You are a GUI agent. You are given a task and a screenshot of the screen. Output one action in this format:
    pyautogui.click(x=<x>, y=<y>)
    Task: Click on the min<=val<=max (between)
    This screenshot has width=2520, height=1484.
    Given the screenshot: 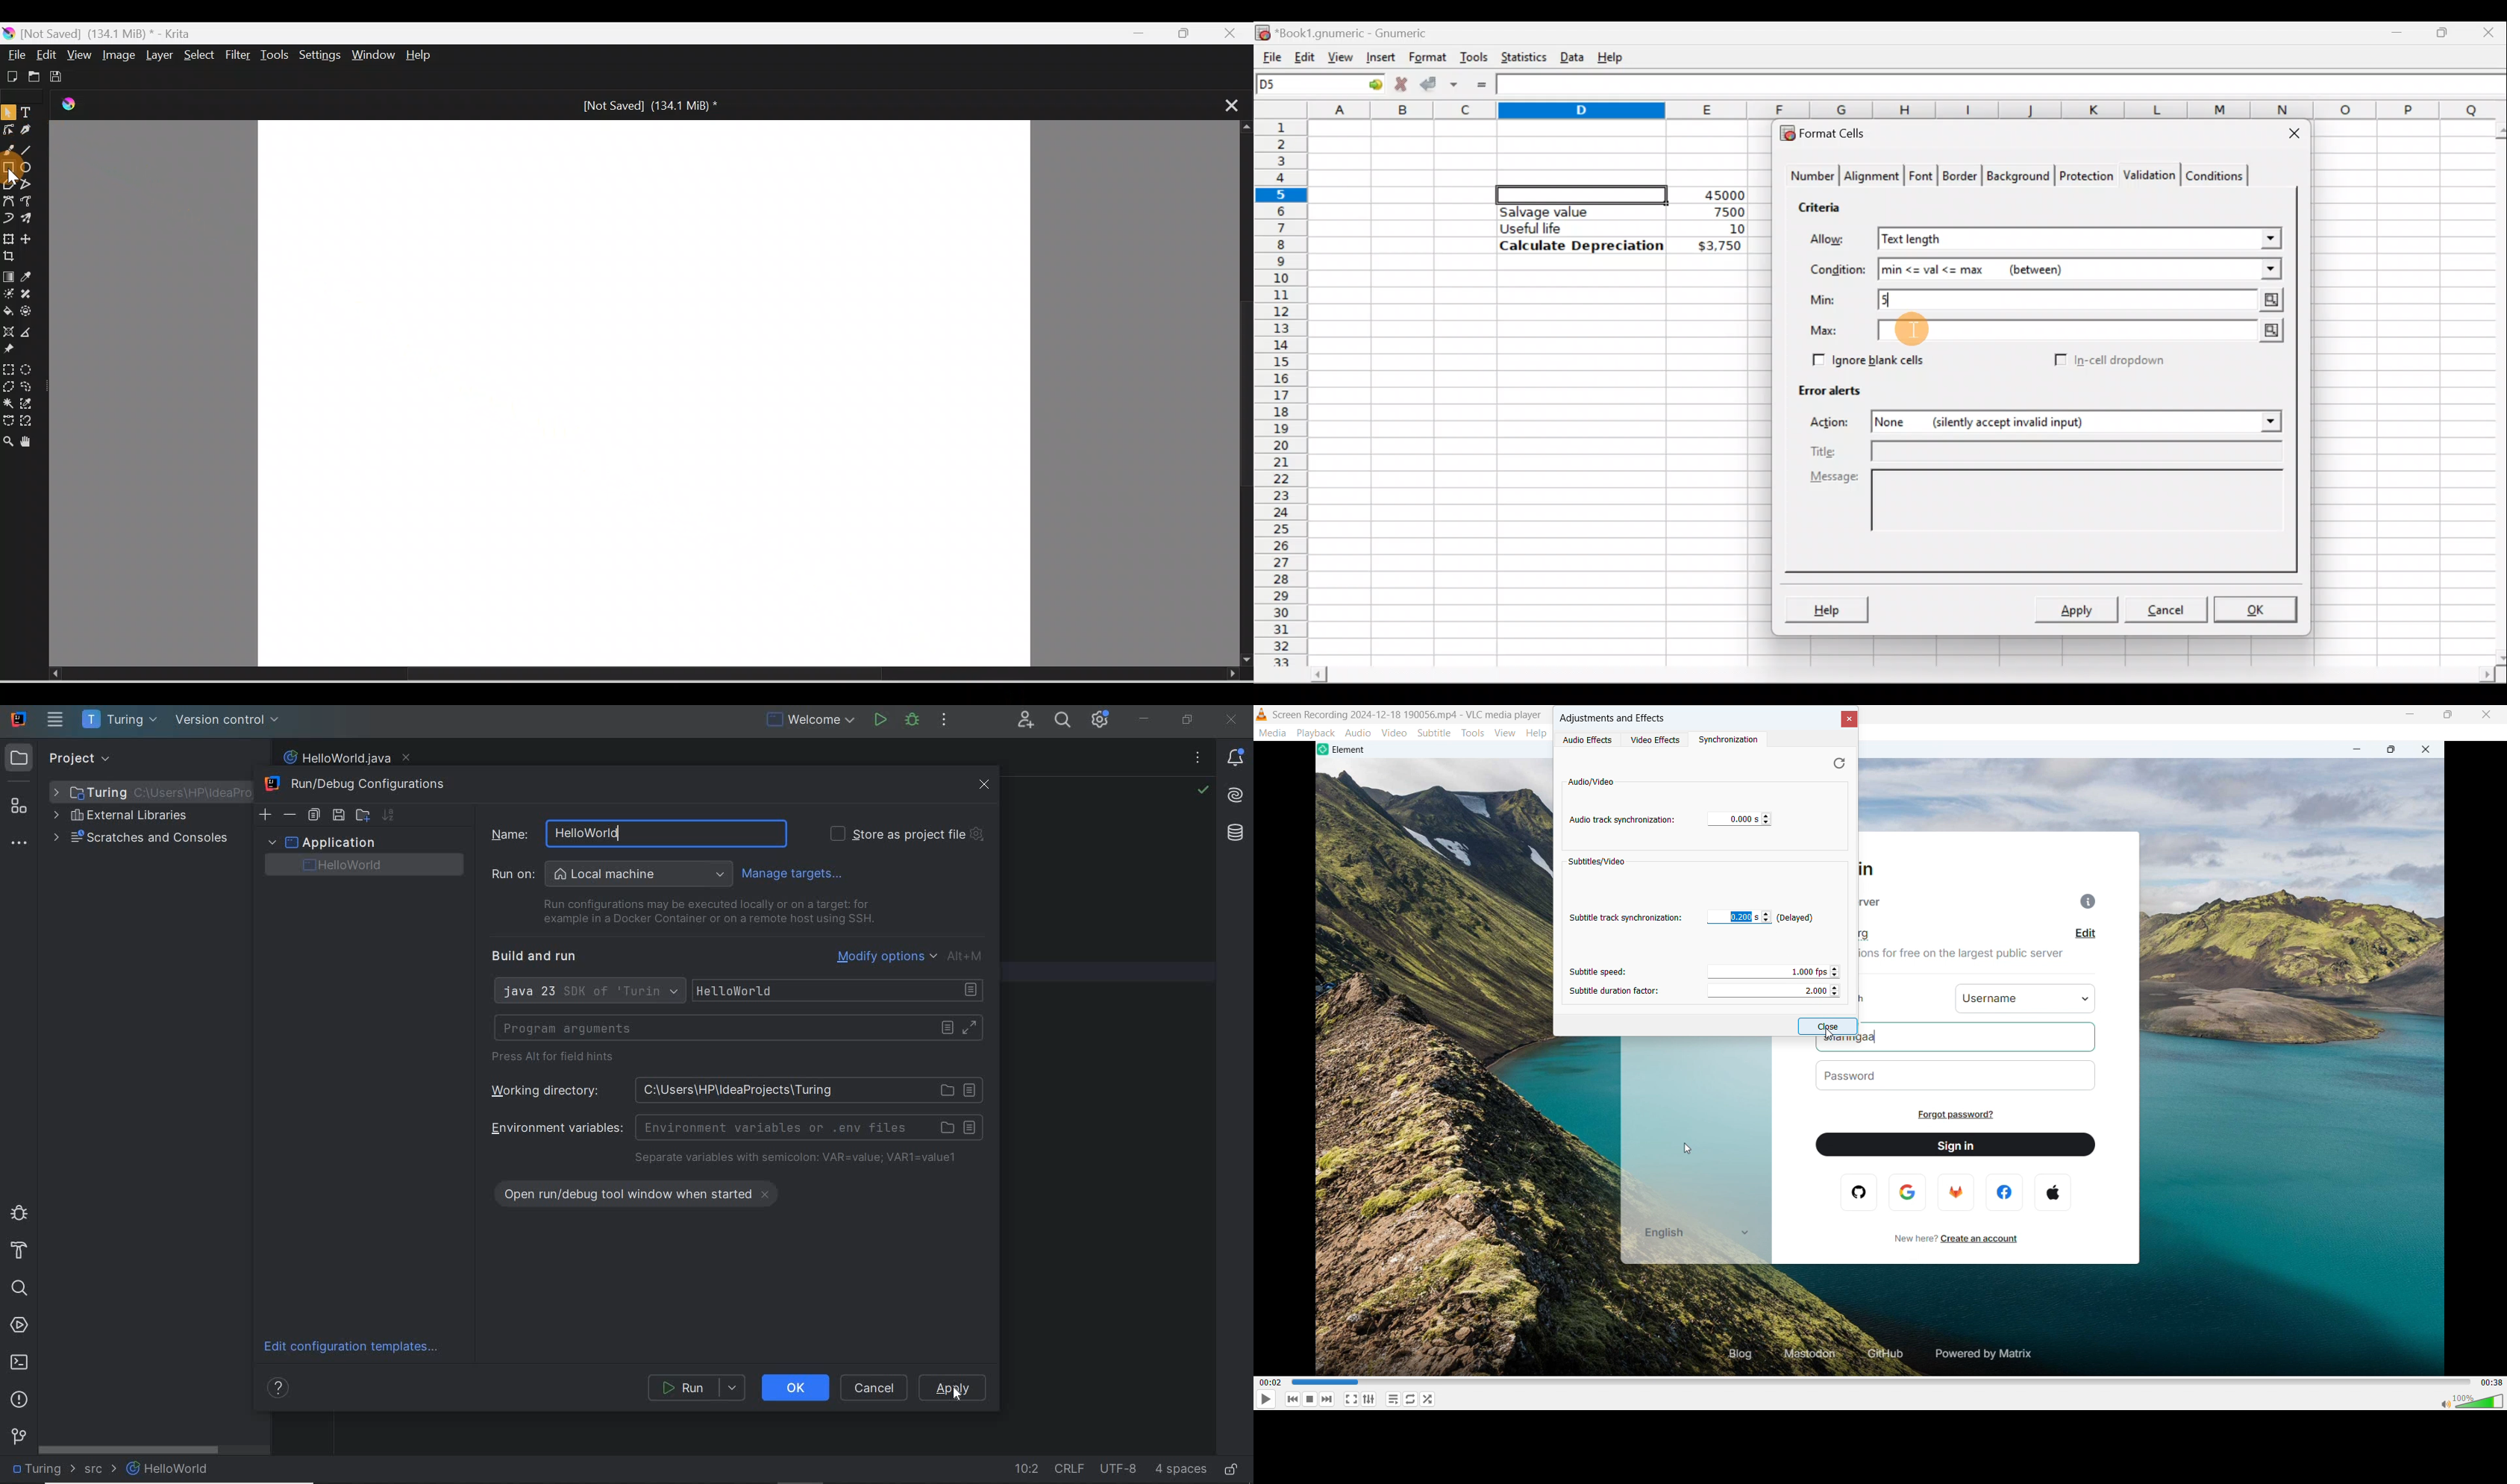 What is the action you would take?
    pyautogui.click(x=2053, y=270)
    